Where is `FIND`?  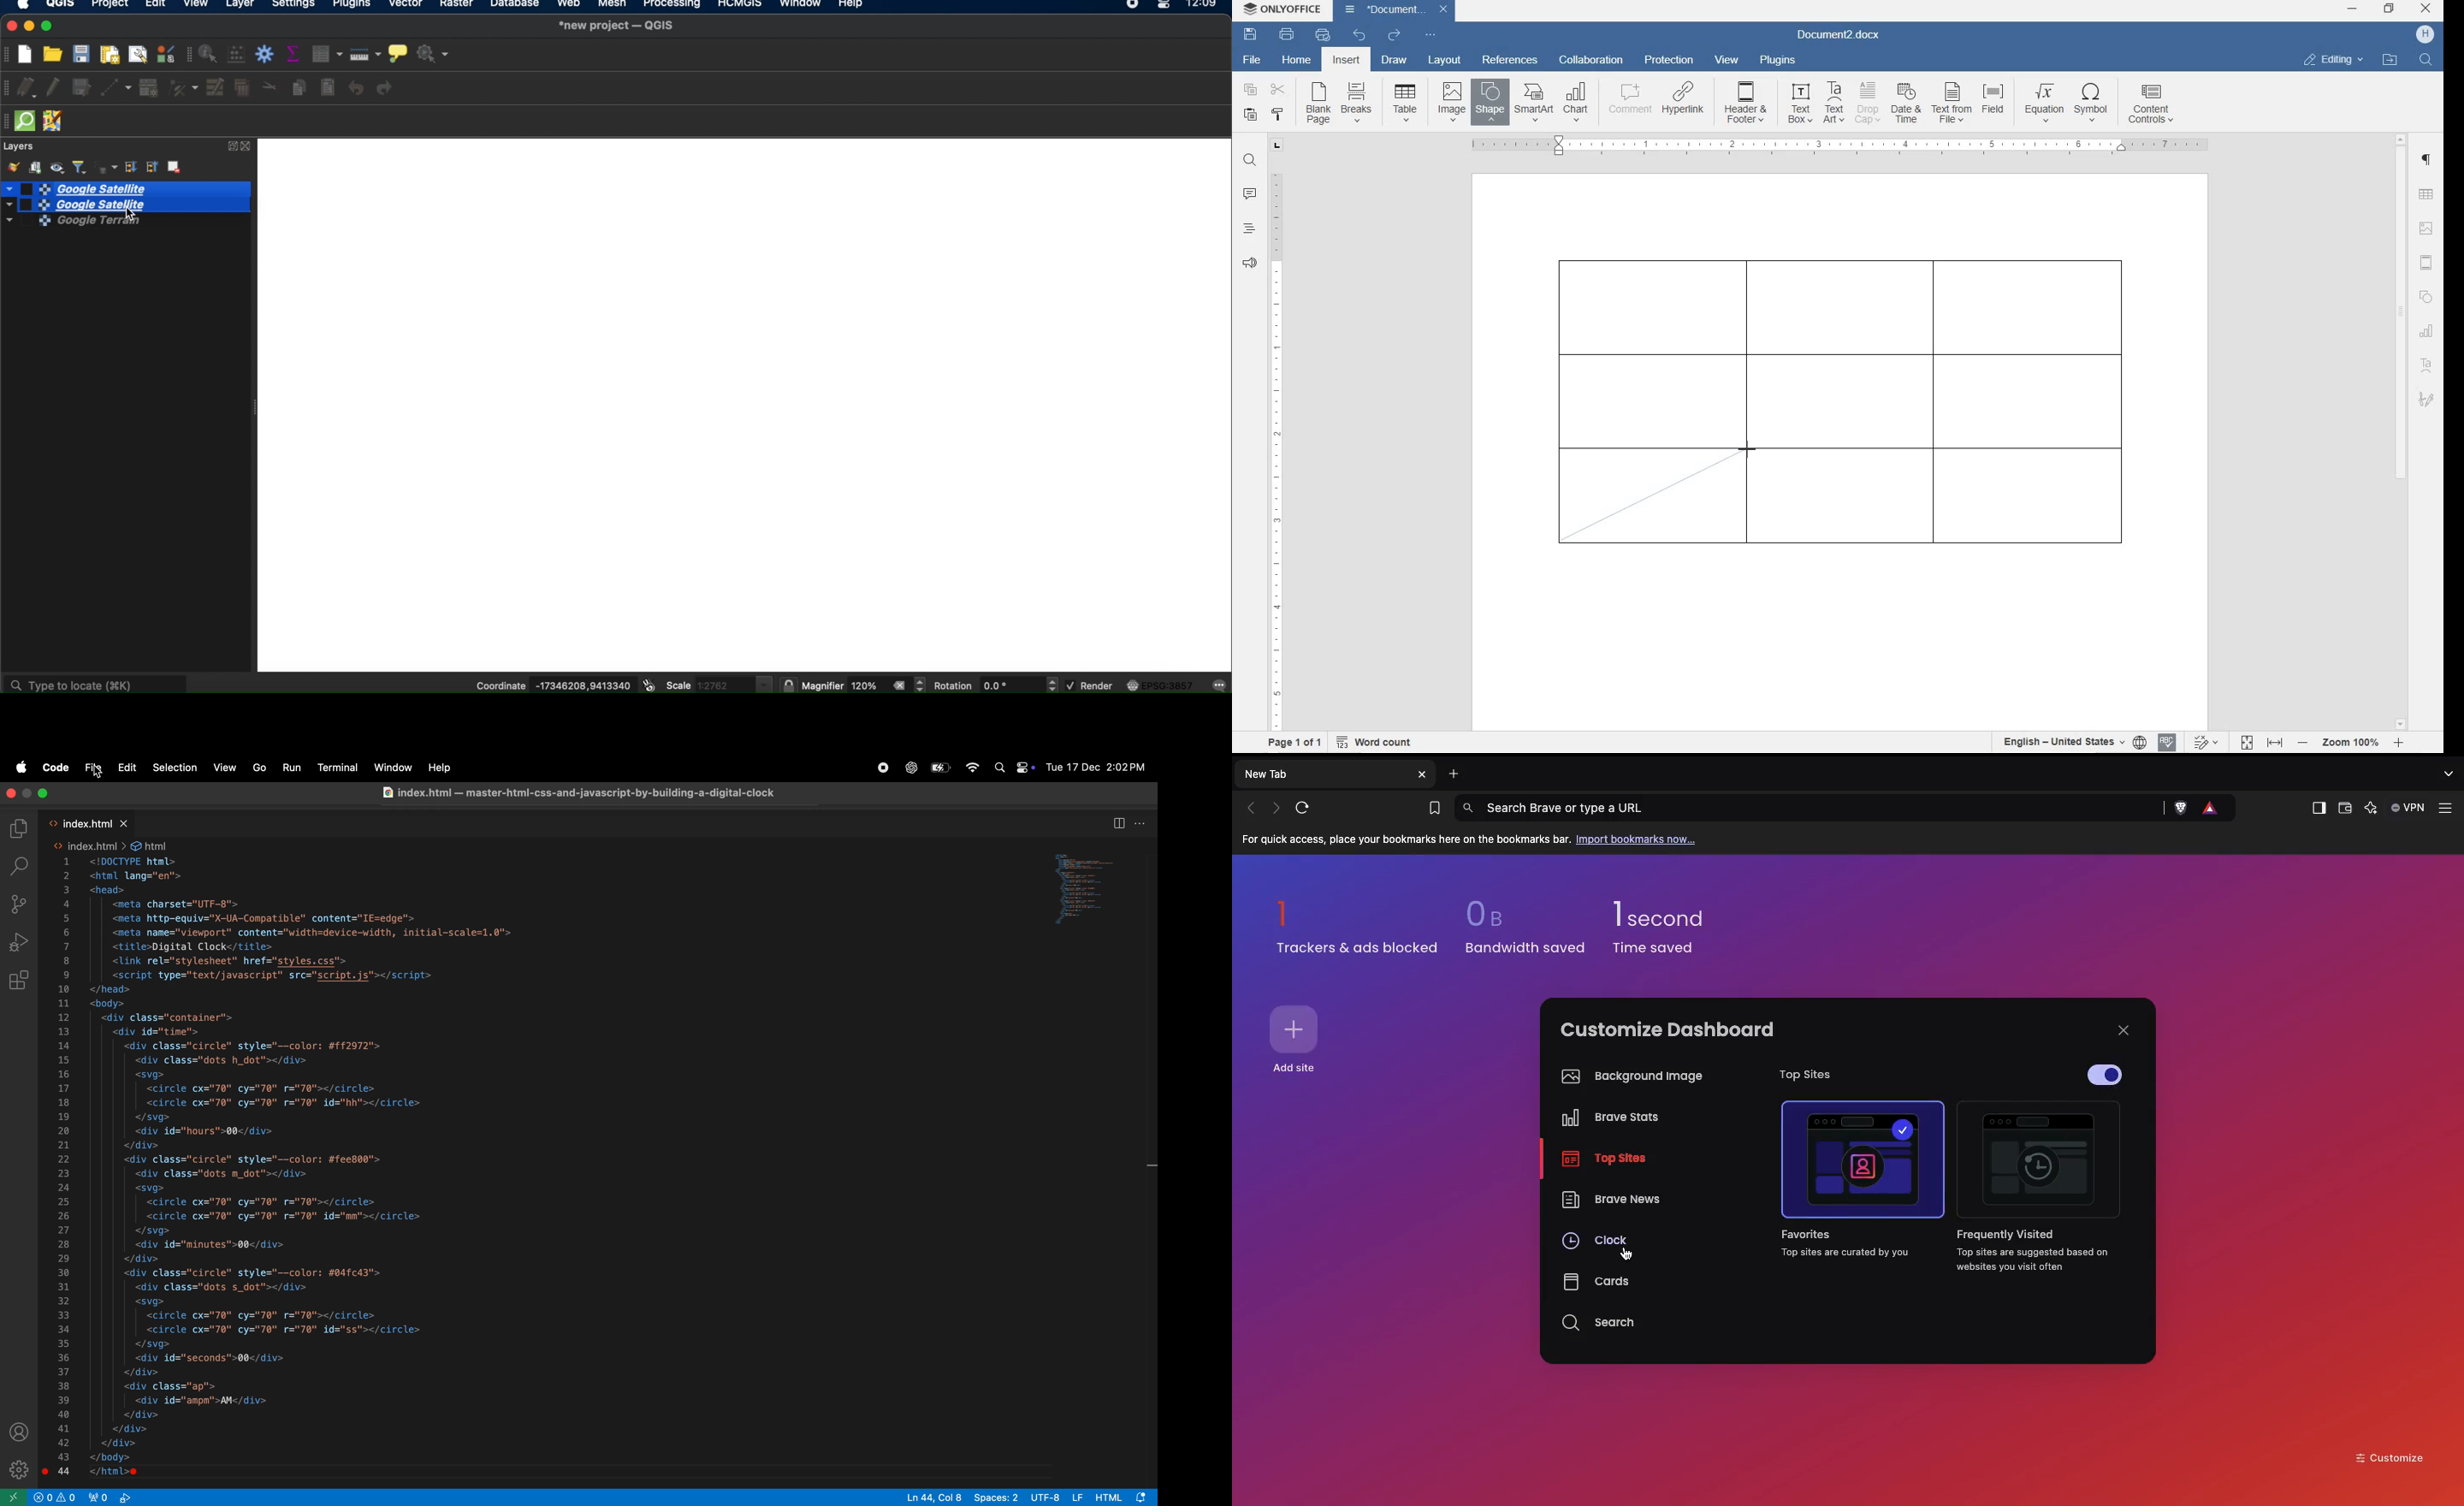 FIND is located at coordinates (2427, 59).